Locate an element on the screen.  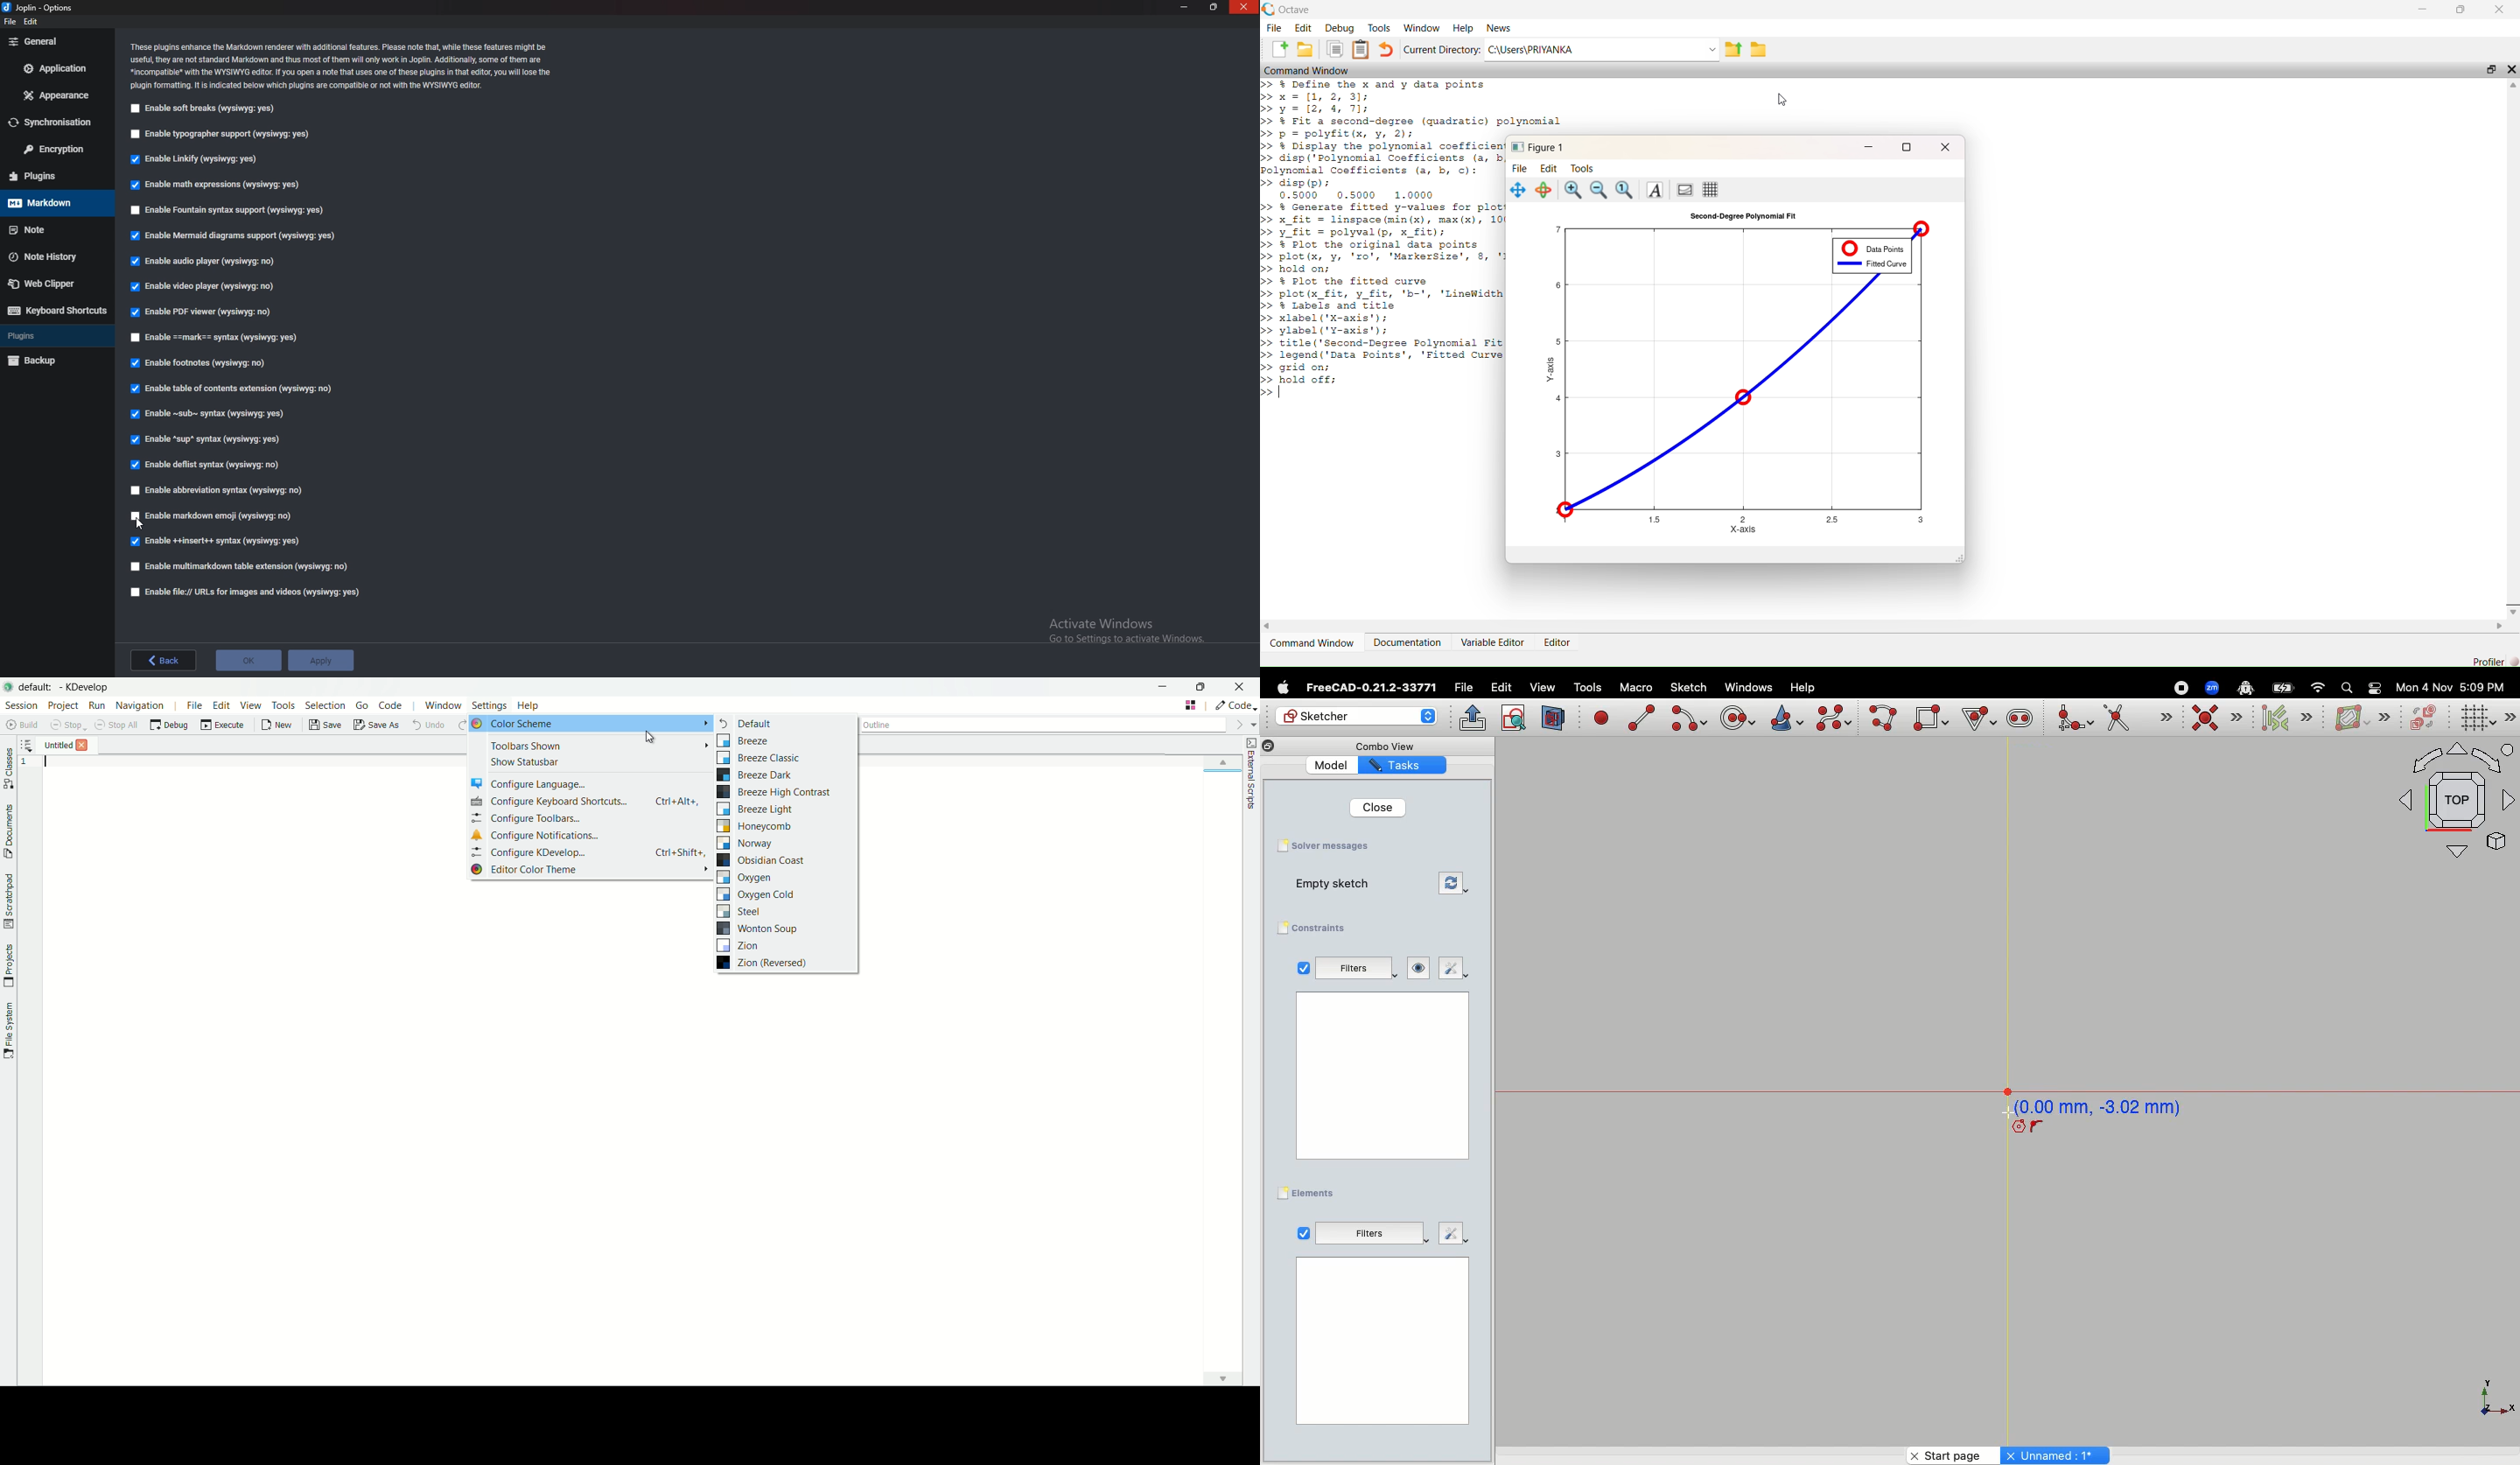
Enable math expressions is located at coordinates (217, 187).